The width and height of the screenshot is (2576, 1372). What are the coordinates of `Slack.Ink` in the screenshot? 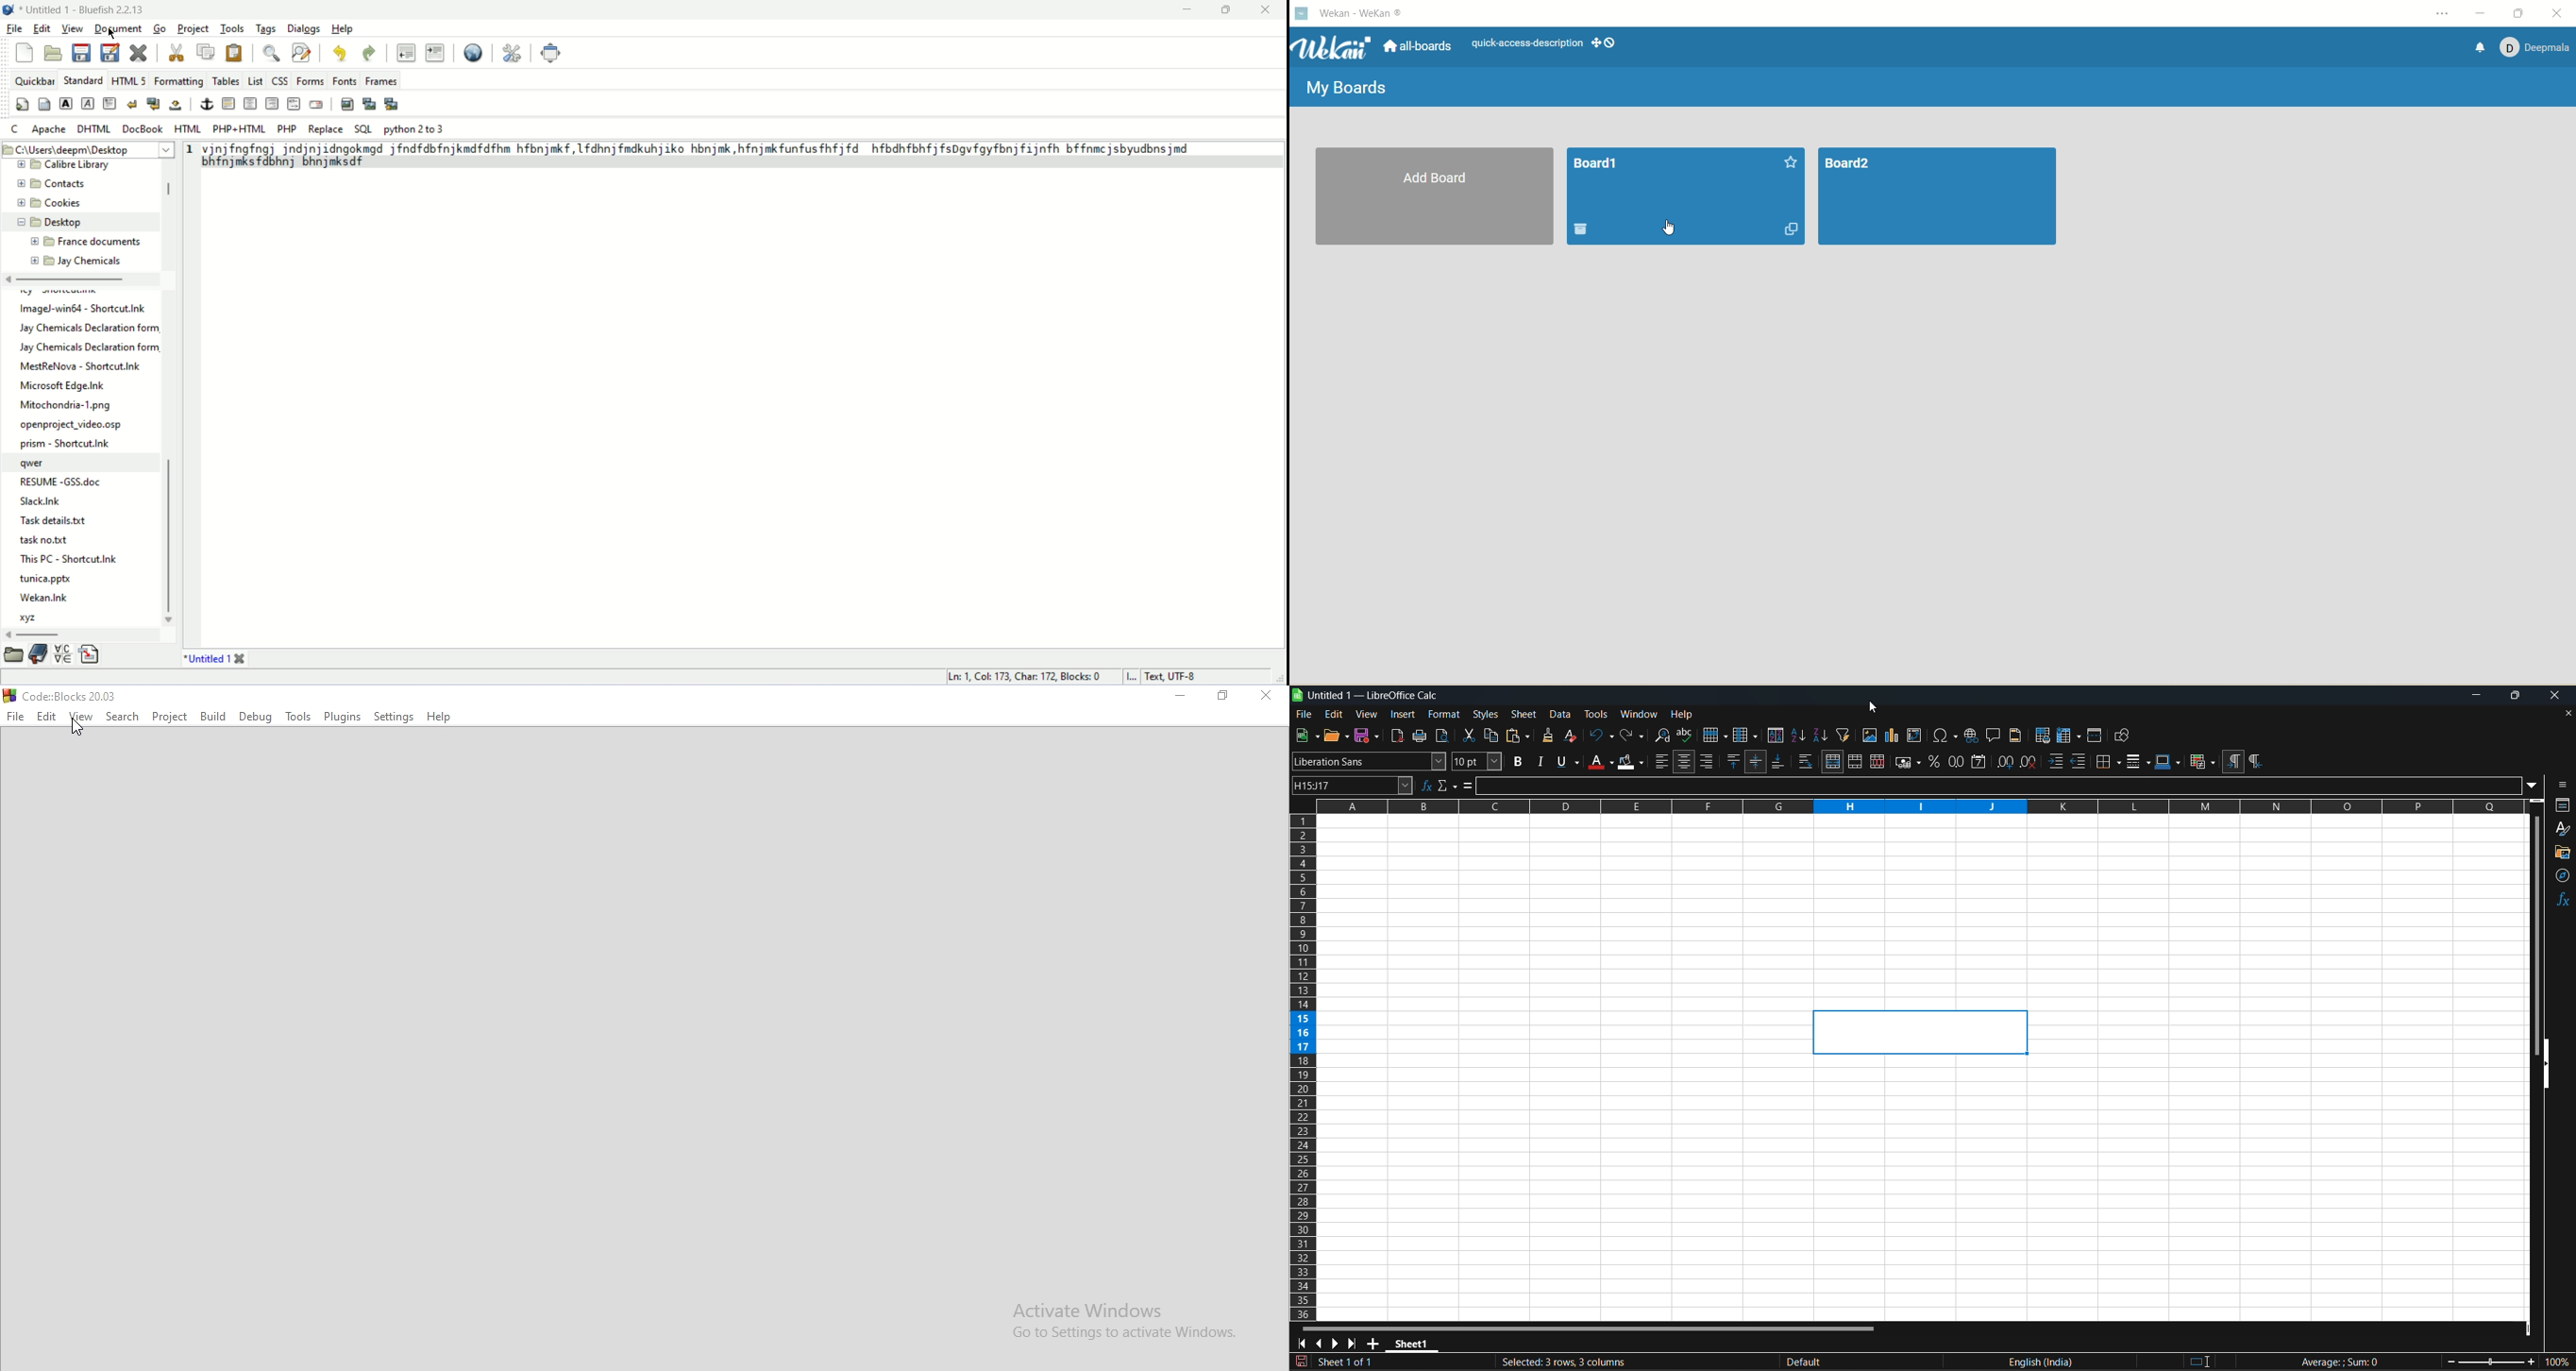 It's located at (37, 502).